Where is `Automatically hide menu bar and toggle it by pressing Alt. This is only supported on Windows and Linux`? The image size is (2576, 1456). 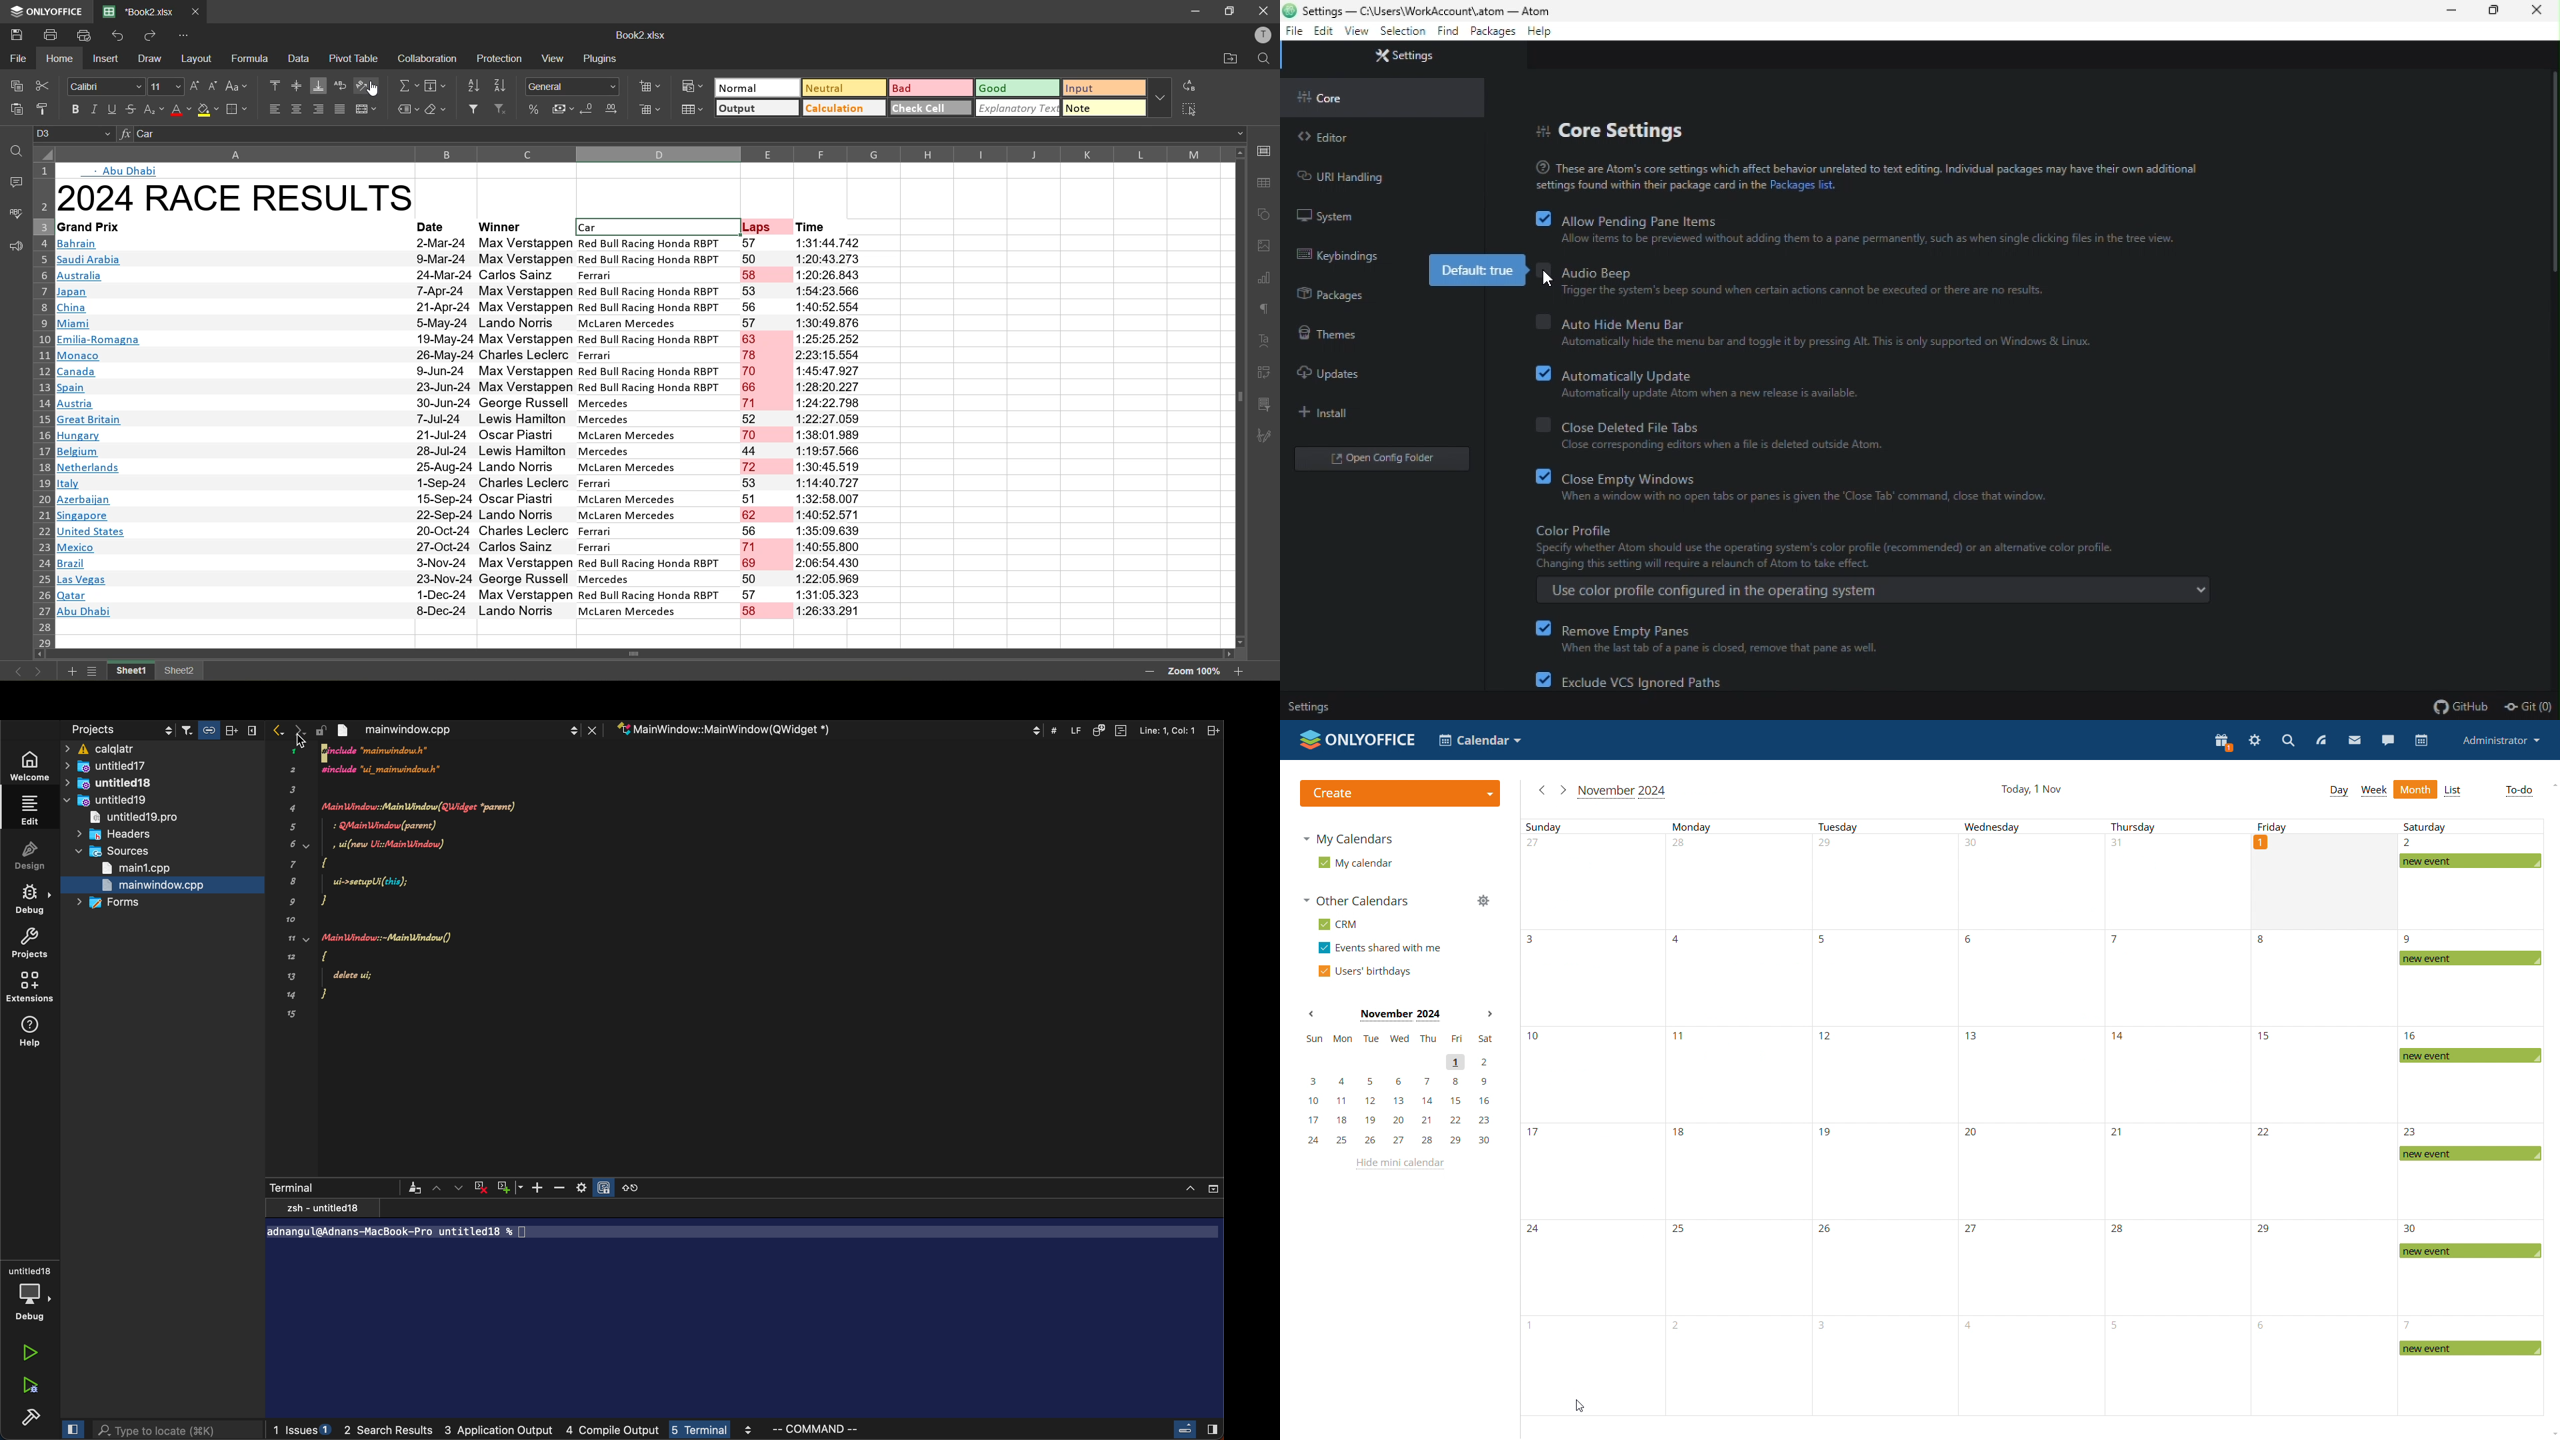 Automatically hide menu bar and toggle it by pressing Alt. This is only supported on Windows and Linux is located at coordinates (1828, 345).